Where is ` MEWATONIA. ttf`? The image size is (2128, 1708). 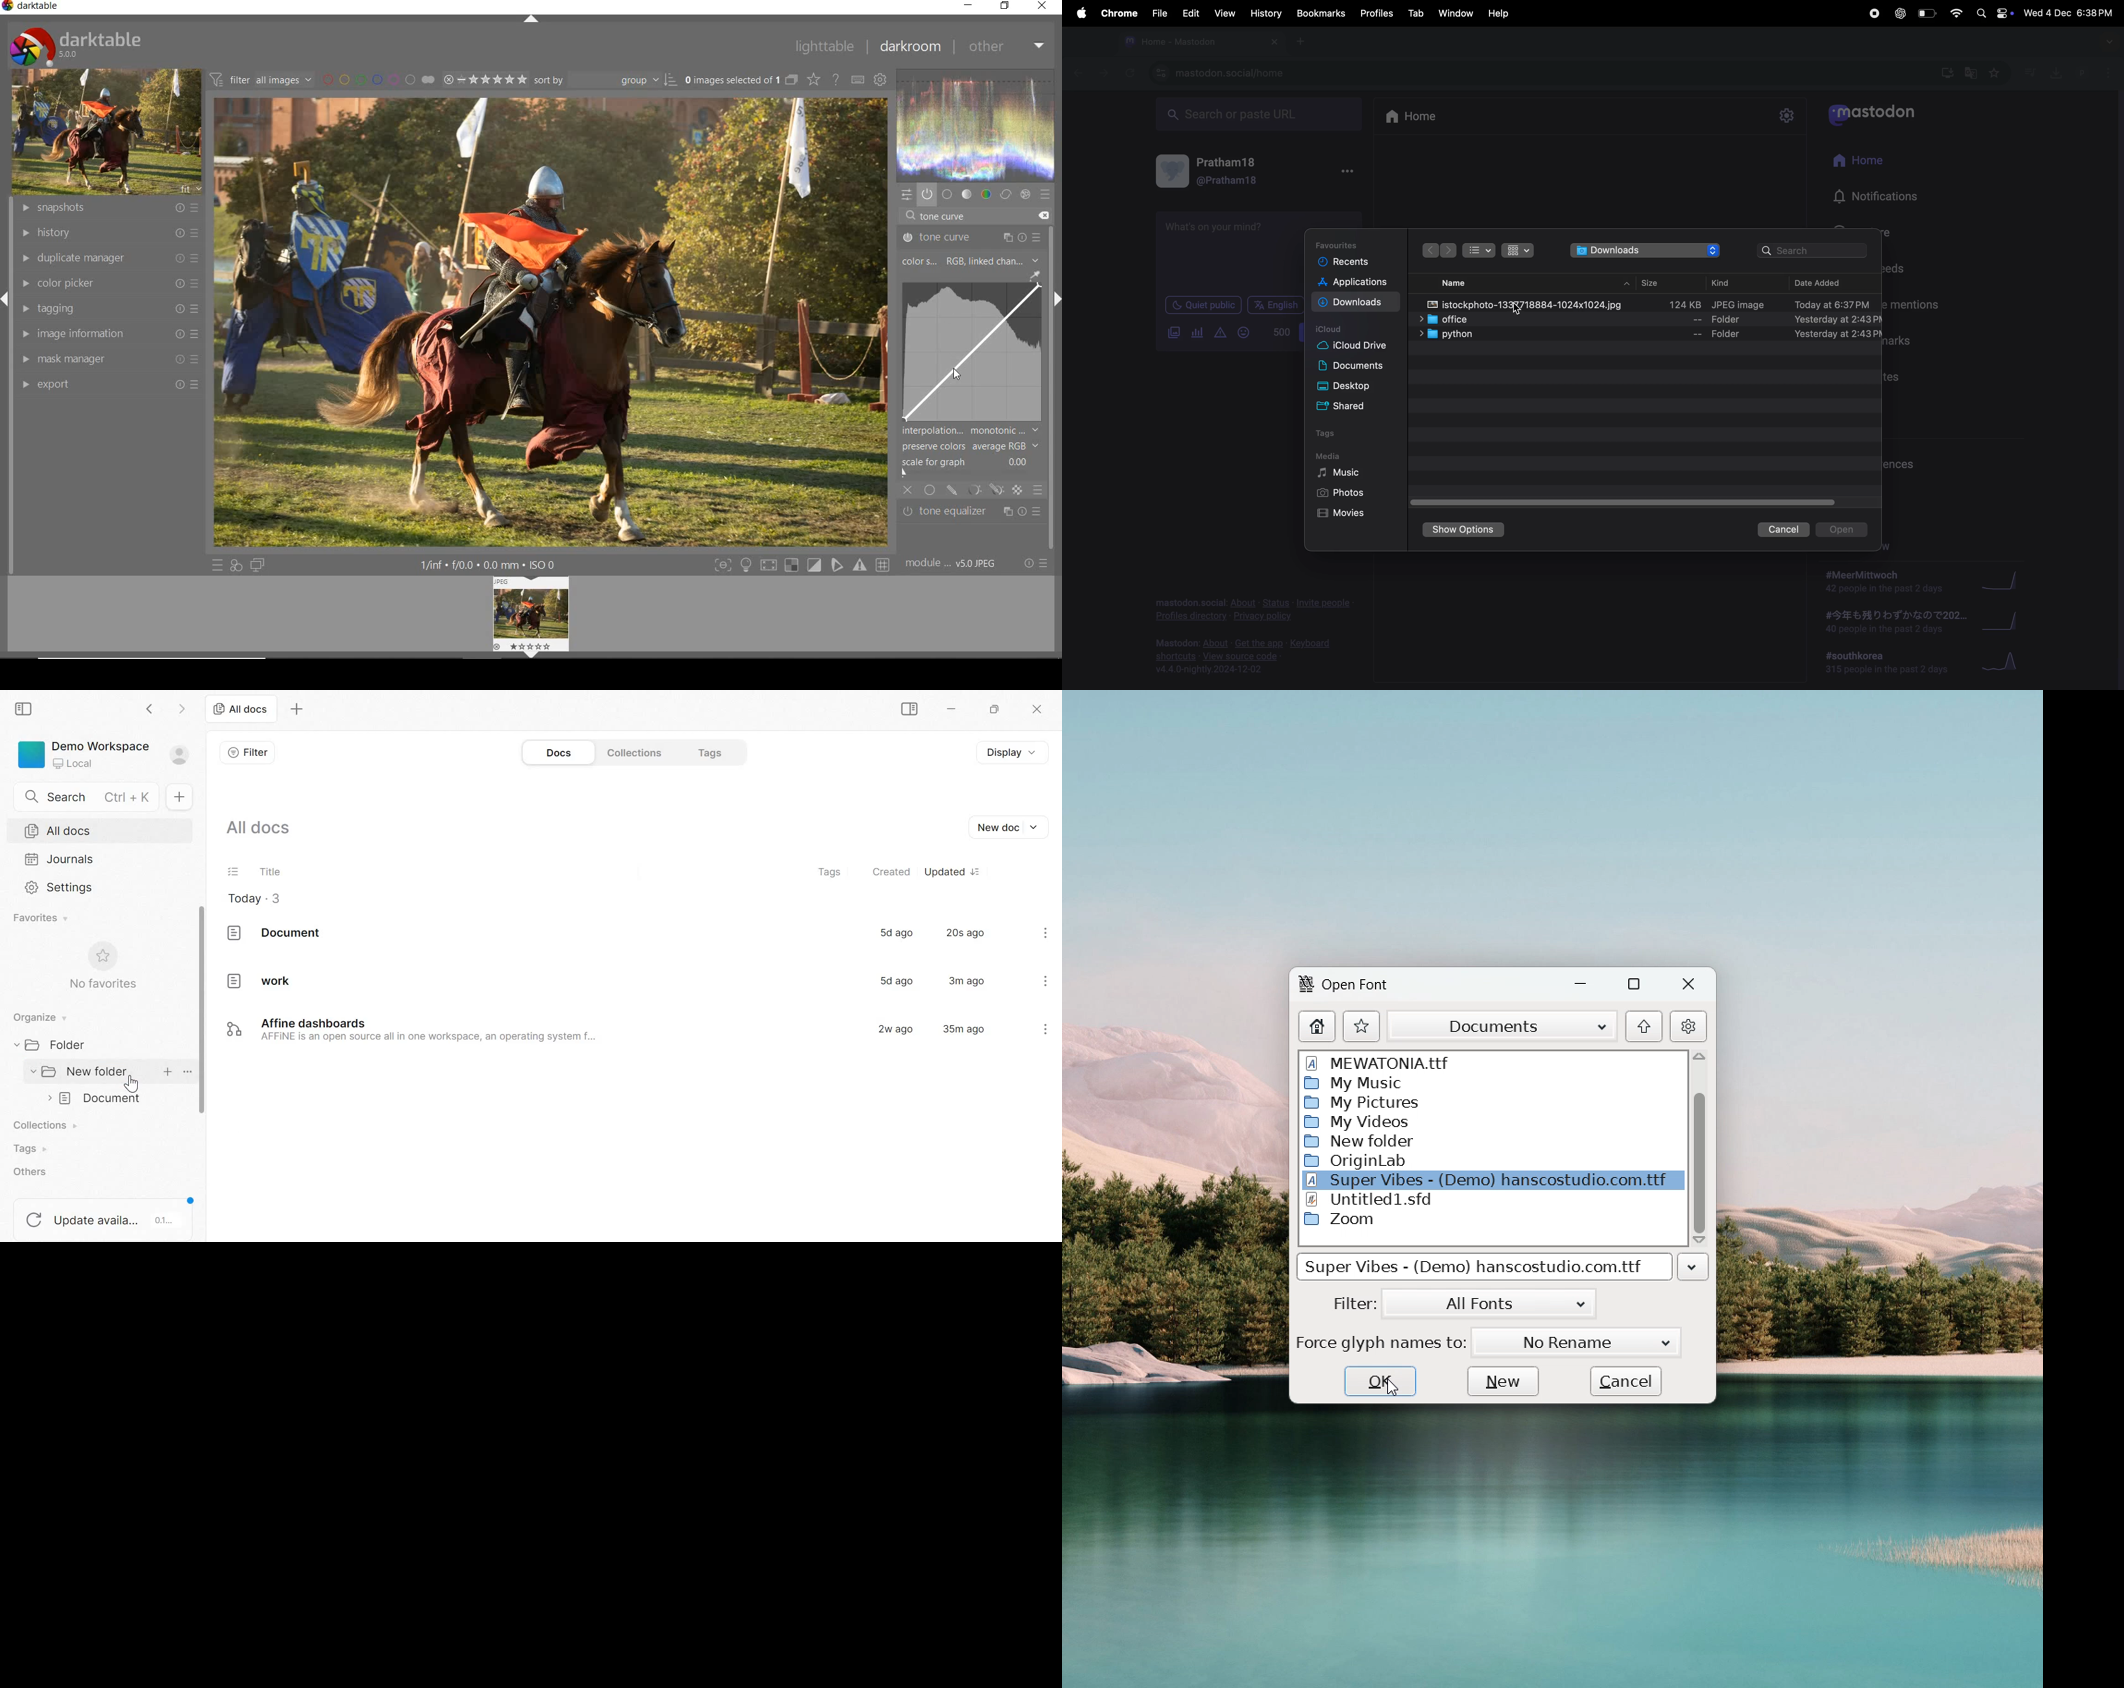  MEWATONIA. ttf is located at coordinates (1383, 1060).